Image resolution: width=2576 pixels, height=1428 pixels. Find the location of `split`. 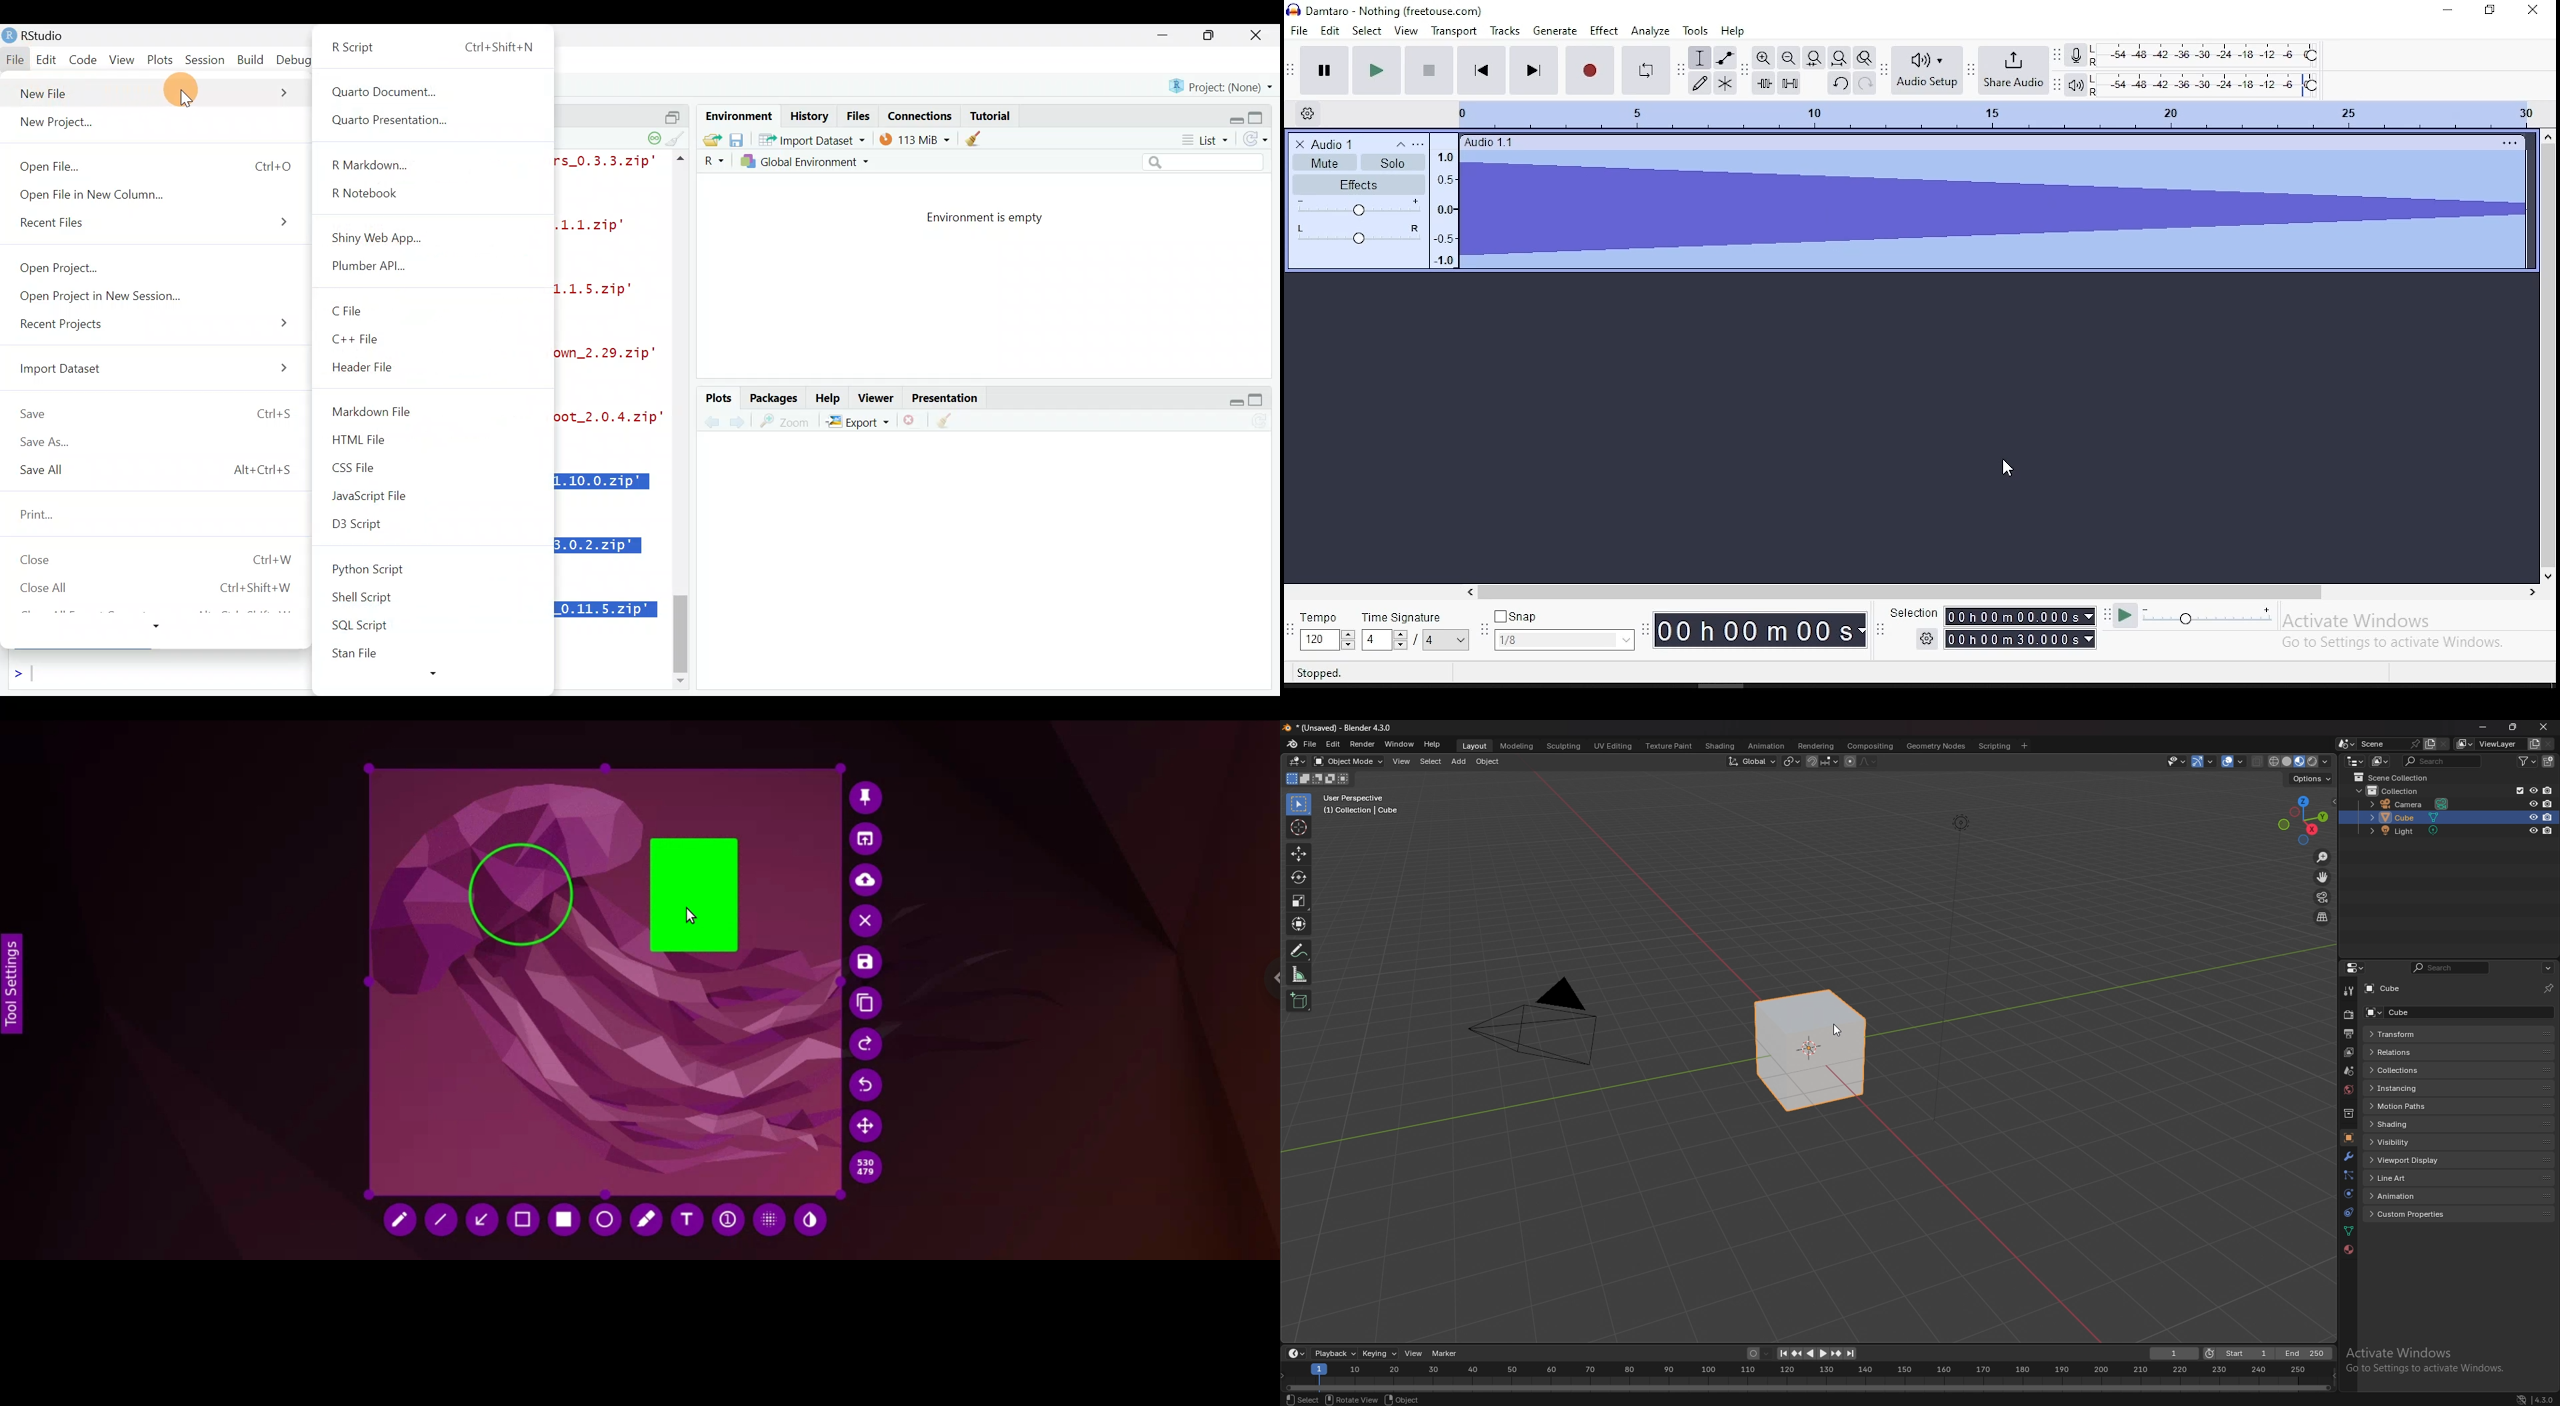

split is located at coordinates (672, 112).